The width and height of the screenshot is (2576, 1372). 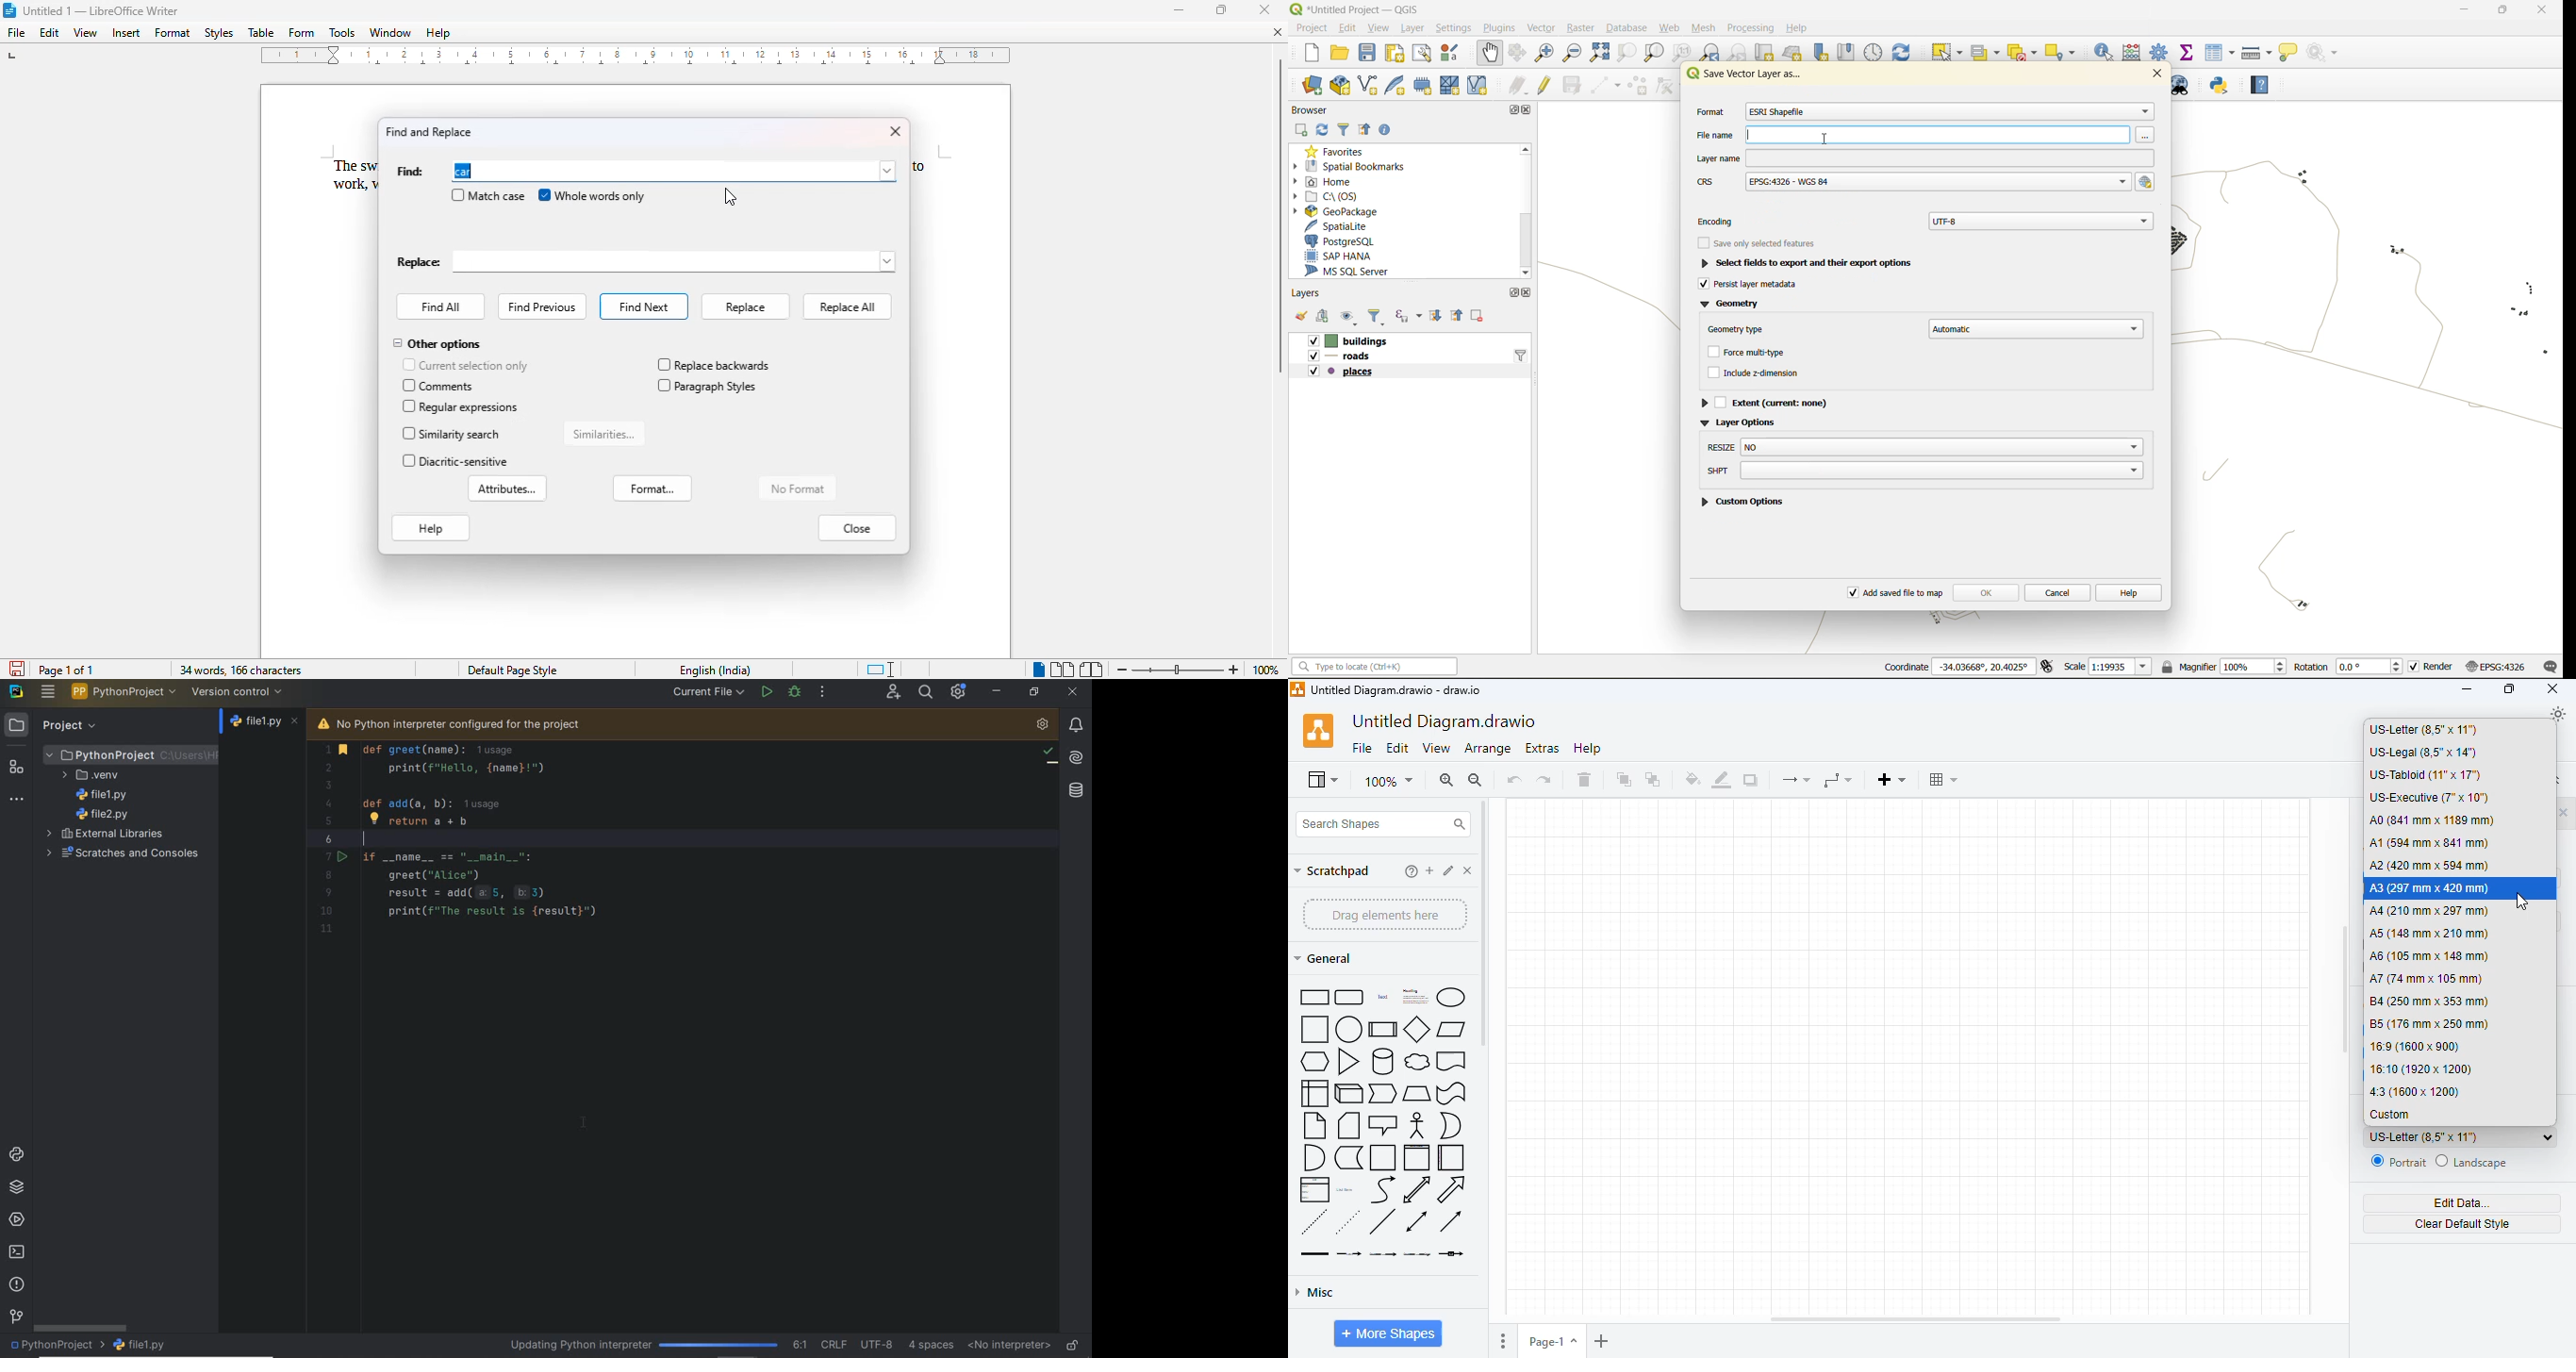 What do you see at coordinates (2398, 1162) in the screenshot?
I see `portrait` at bounding box center [2398, 1162].